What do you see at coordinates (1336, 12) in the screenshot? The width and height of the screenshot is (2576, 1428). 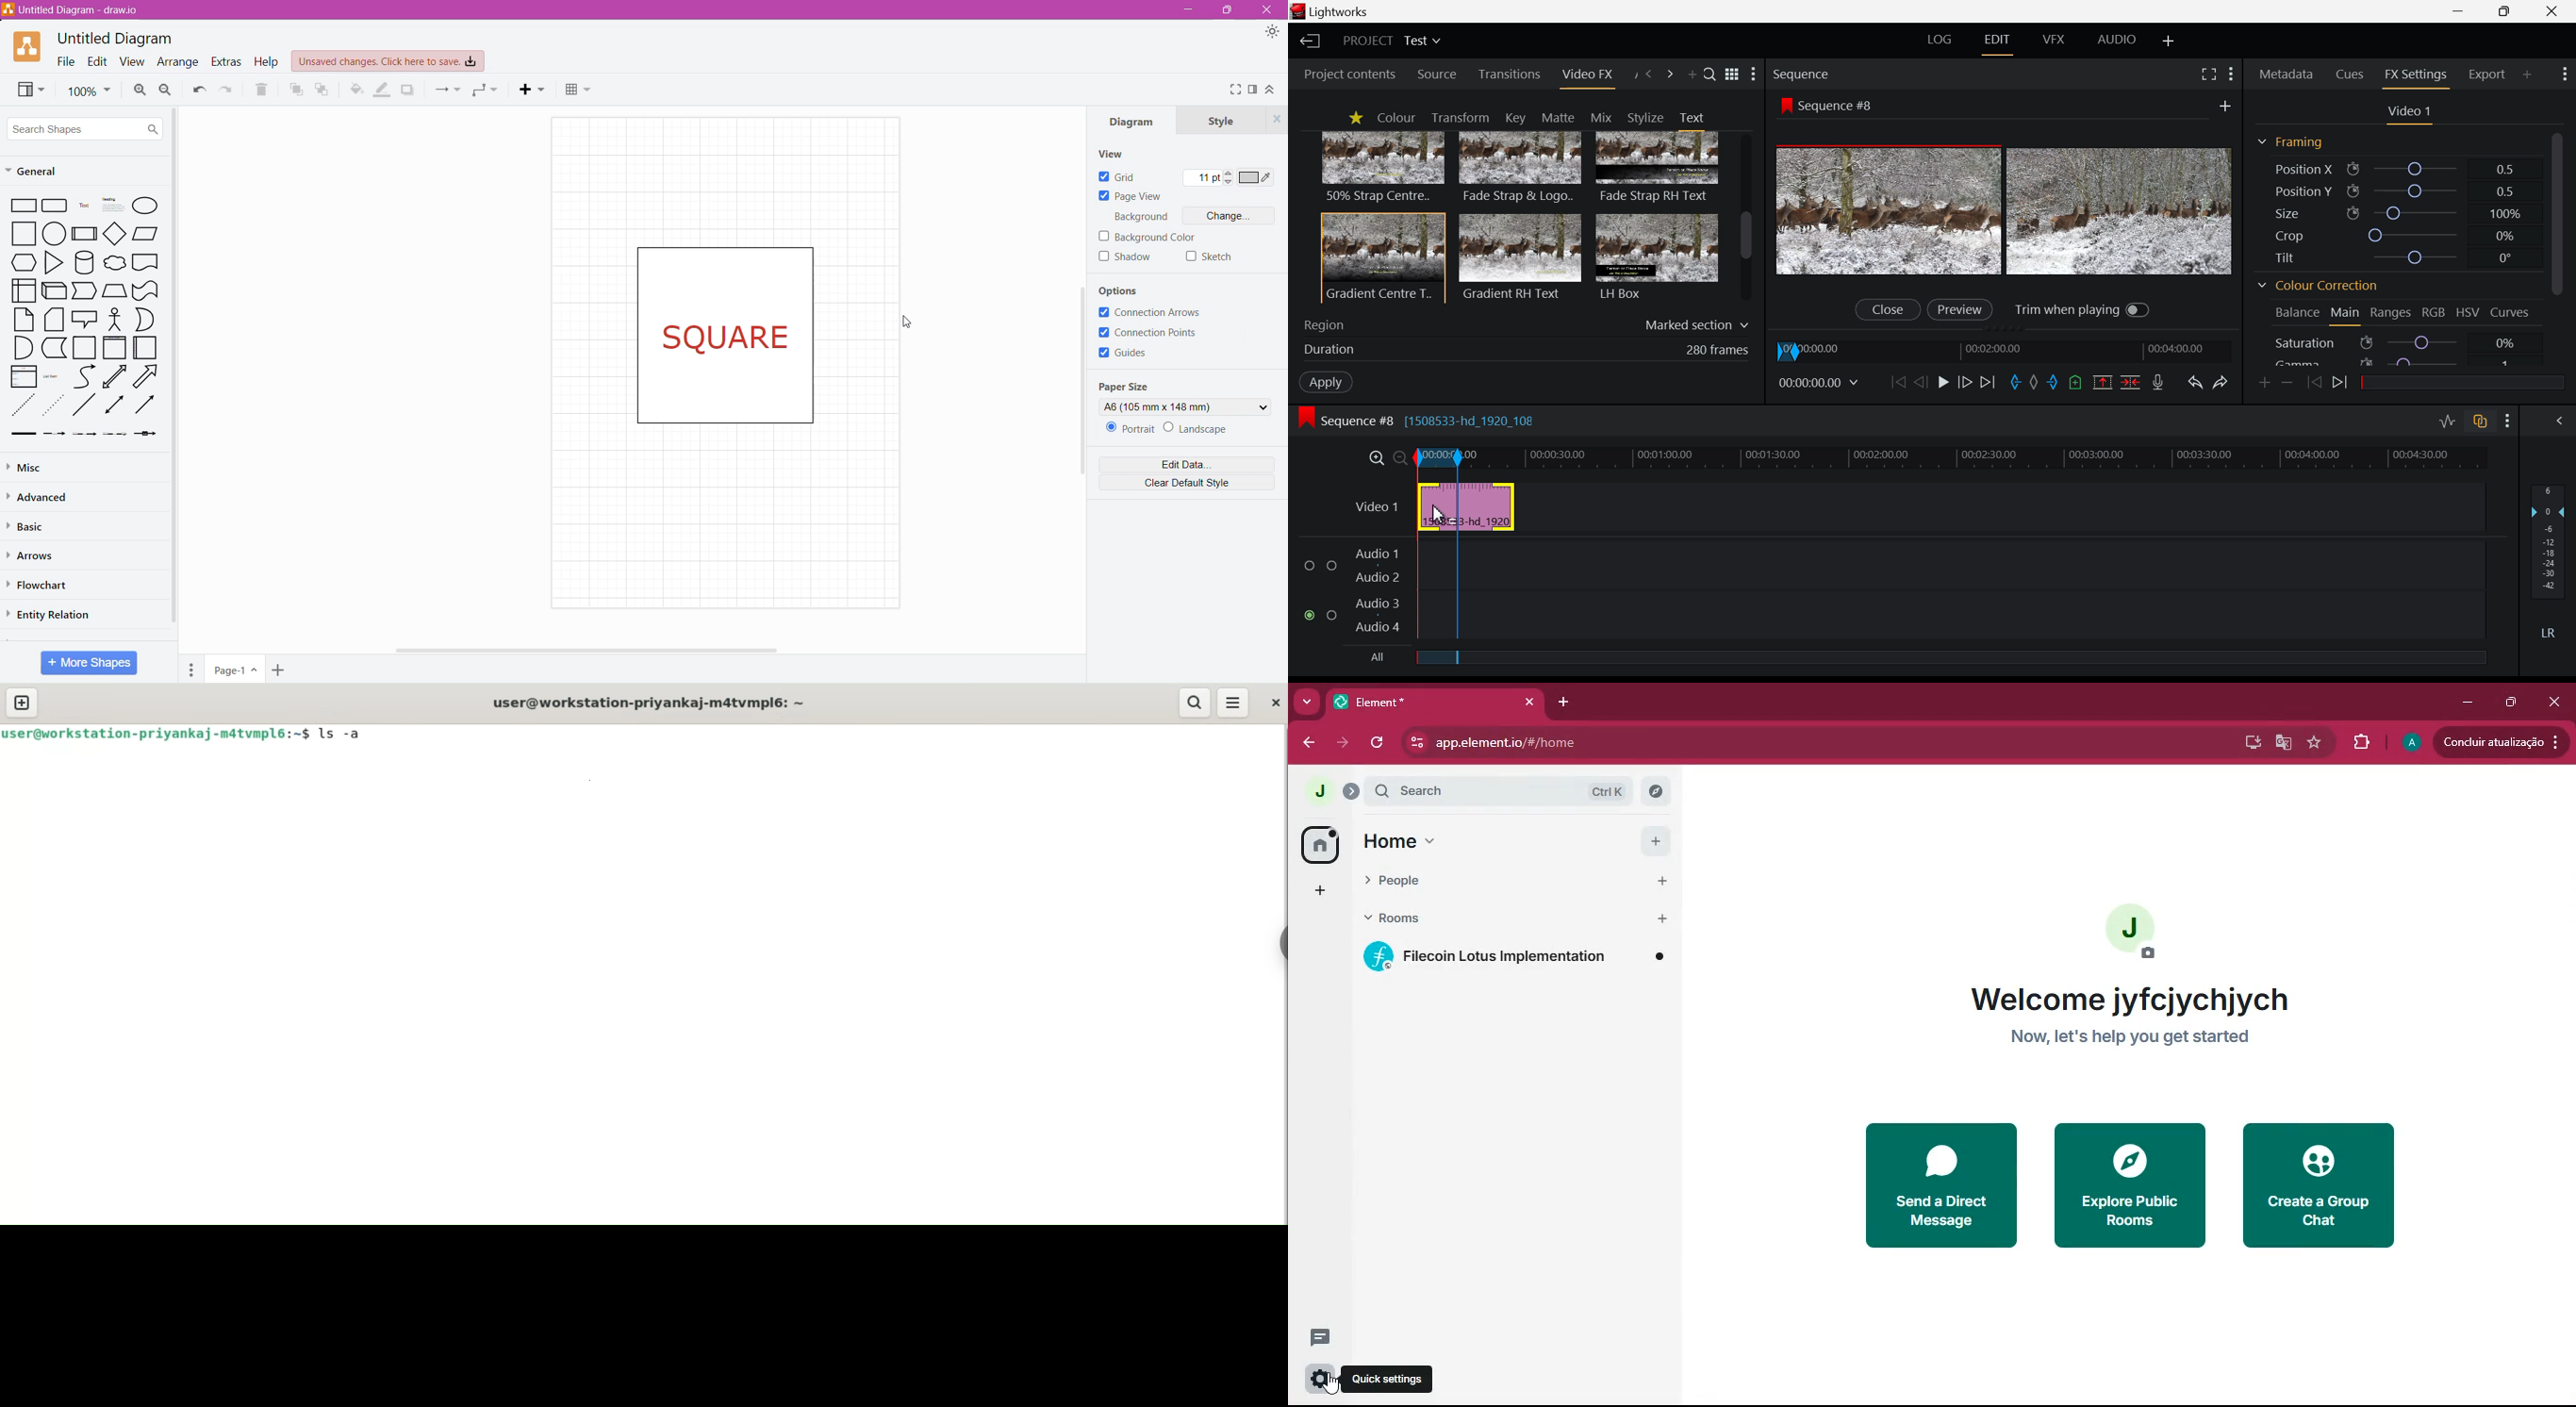 I see `Lightworks` at bounding box center [1336, 12].